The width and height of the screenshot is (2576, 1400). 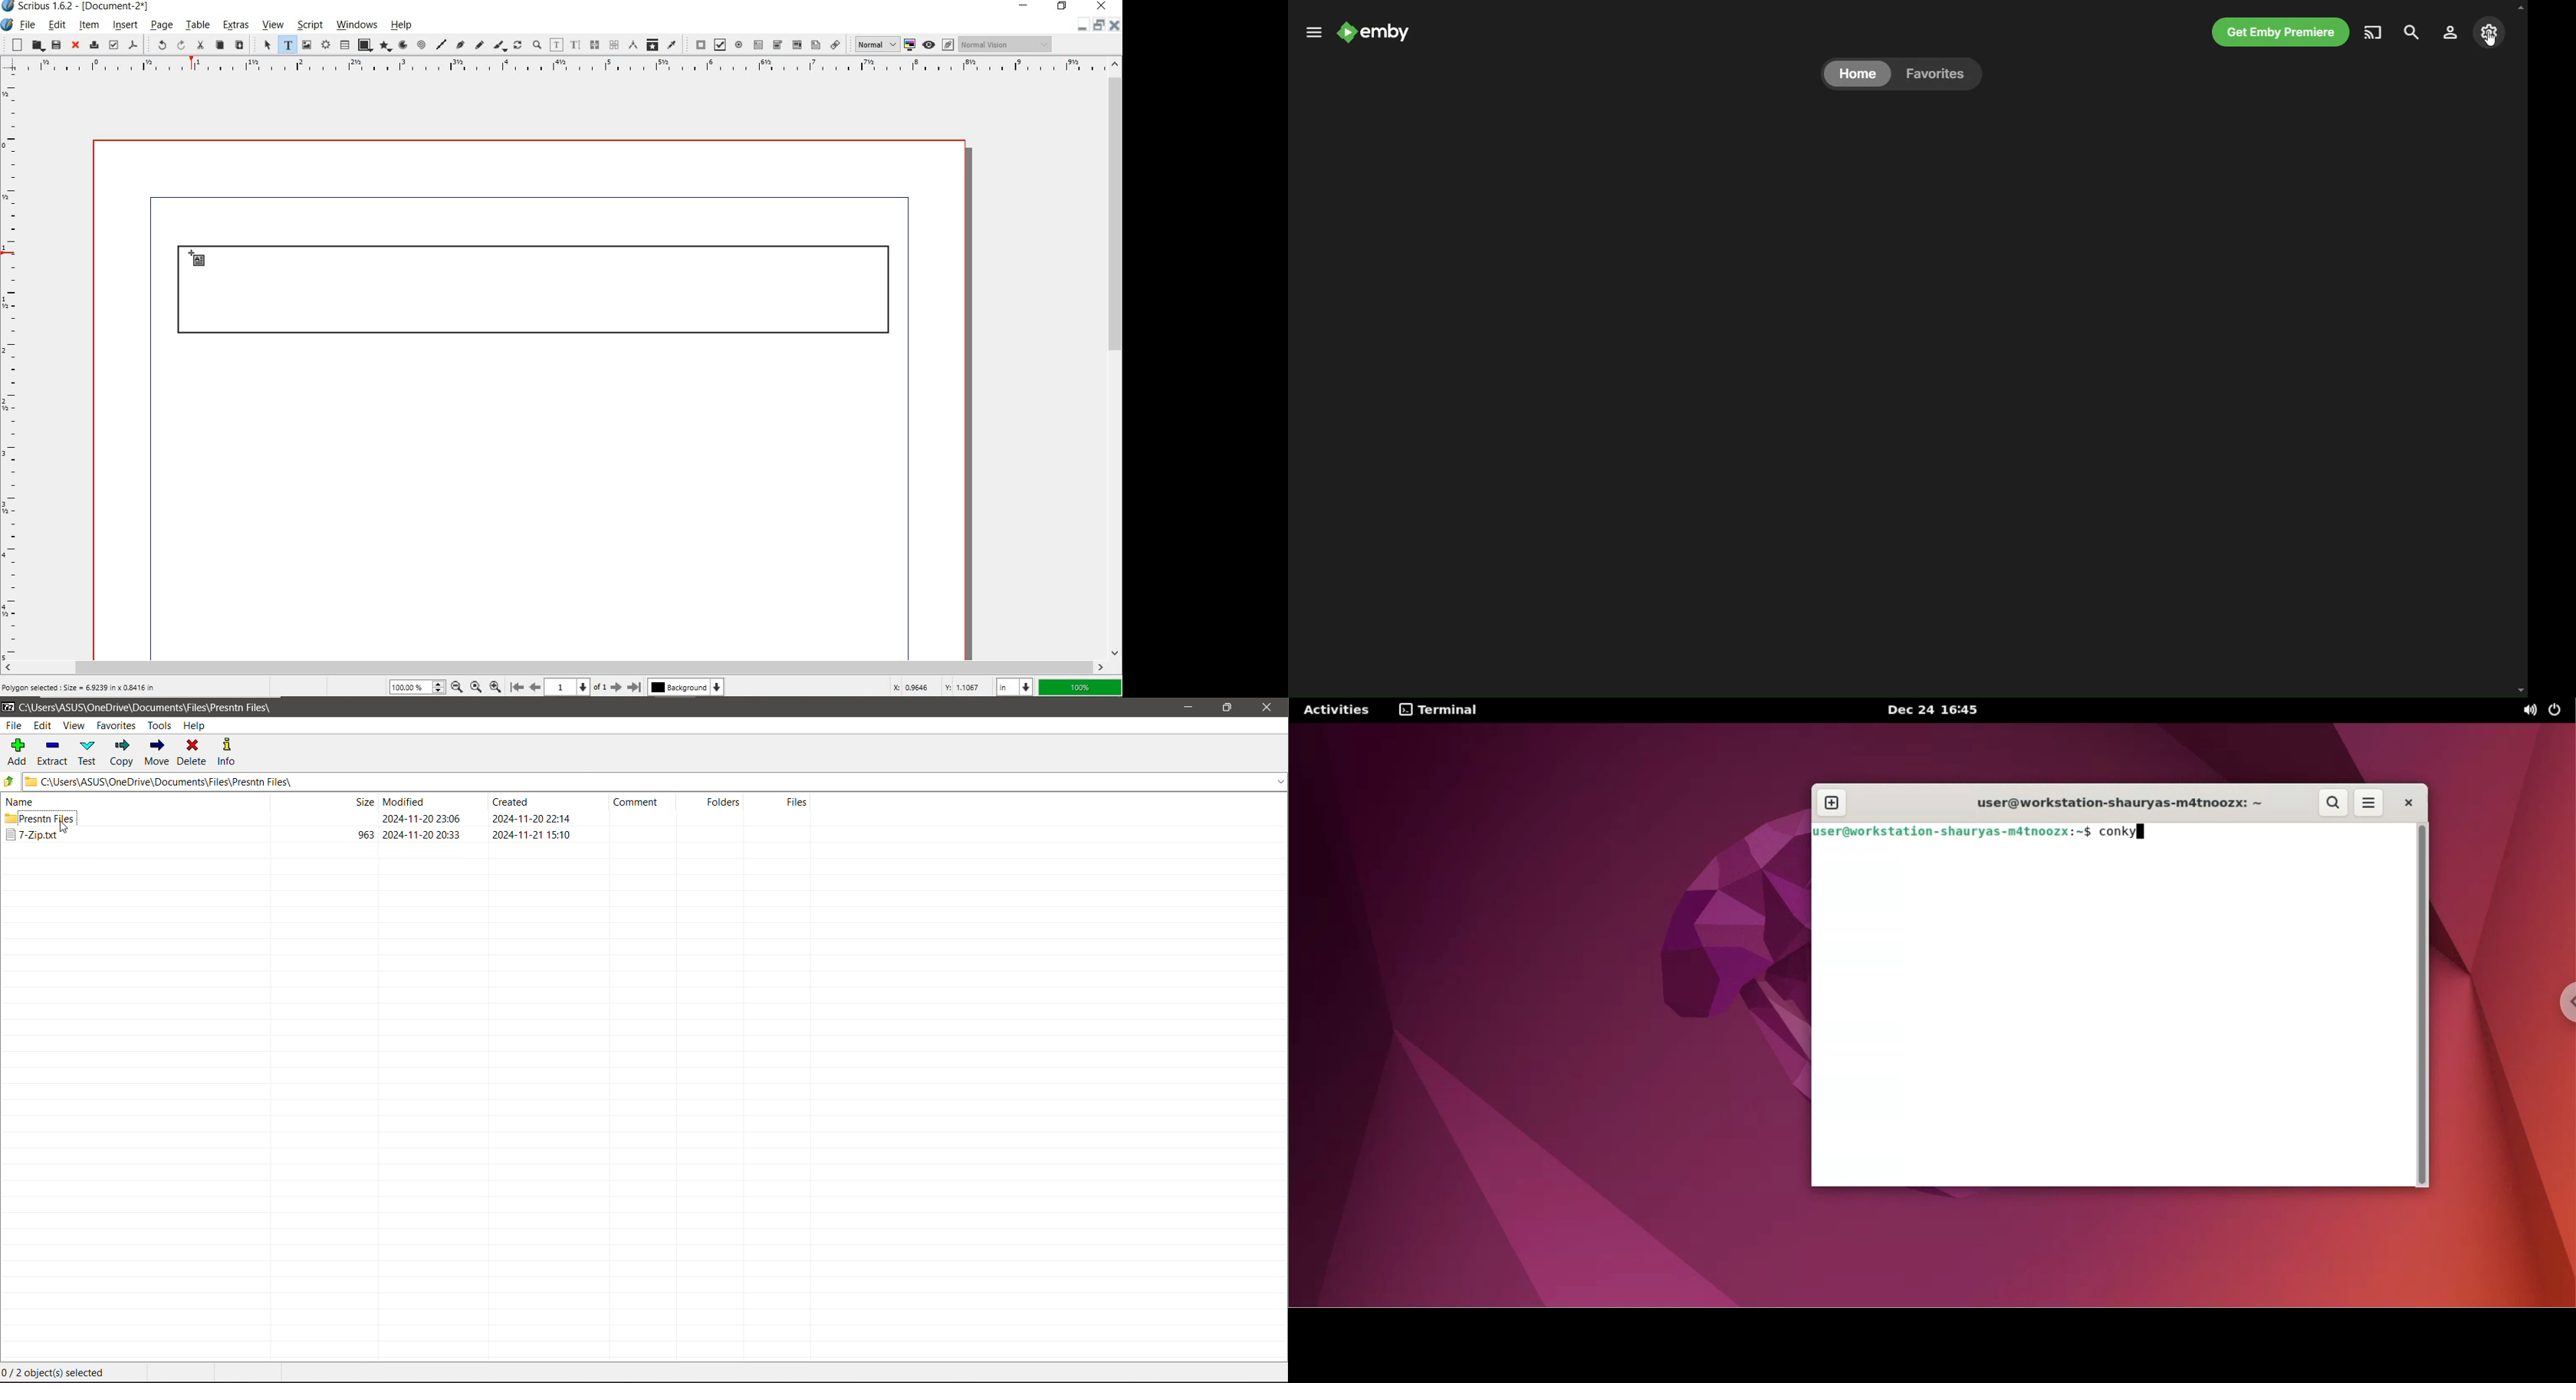 What do you see at coordinates (617, 687) in the screenshot?
I see `move to next` at bounding box center [617, 687].